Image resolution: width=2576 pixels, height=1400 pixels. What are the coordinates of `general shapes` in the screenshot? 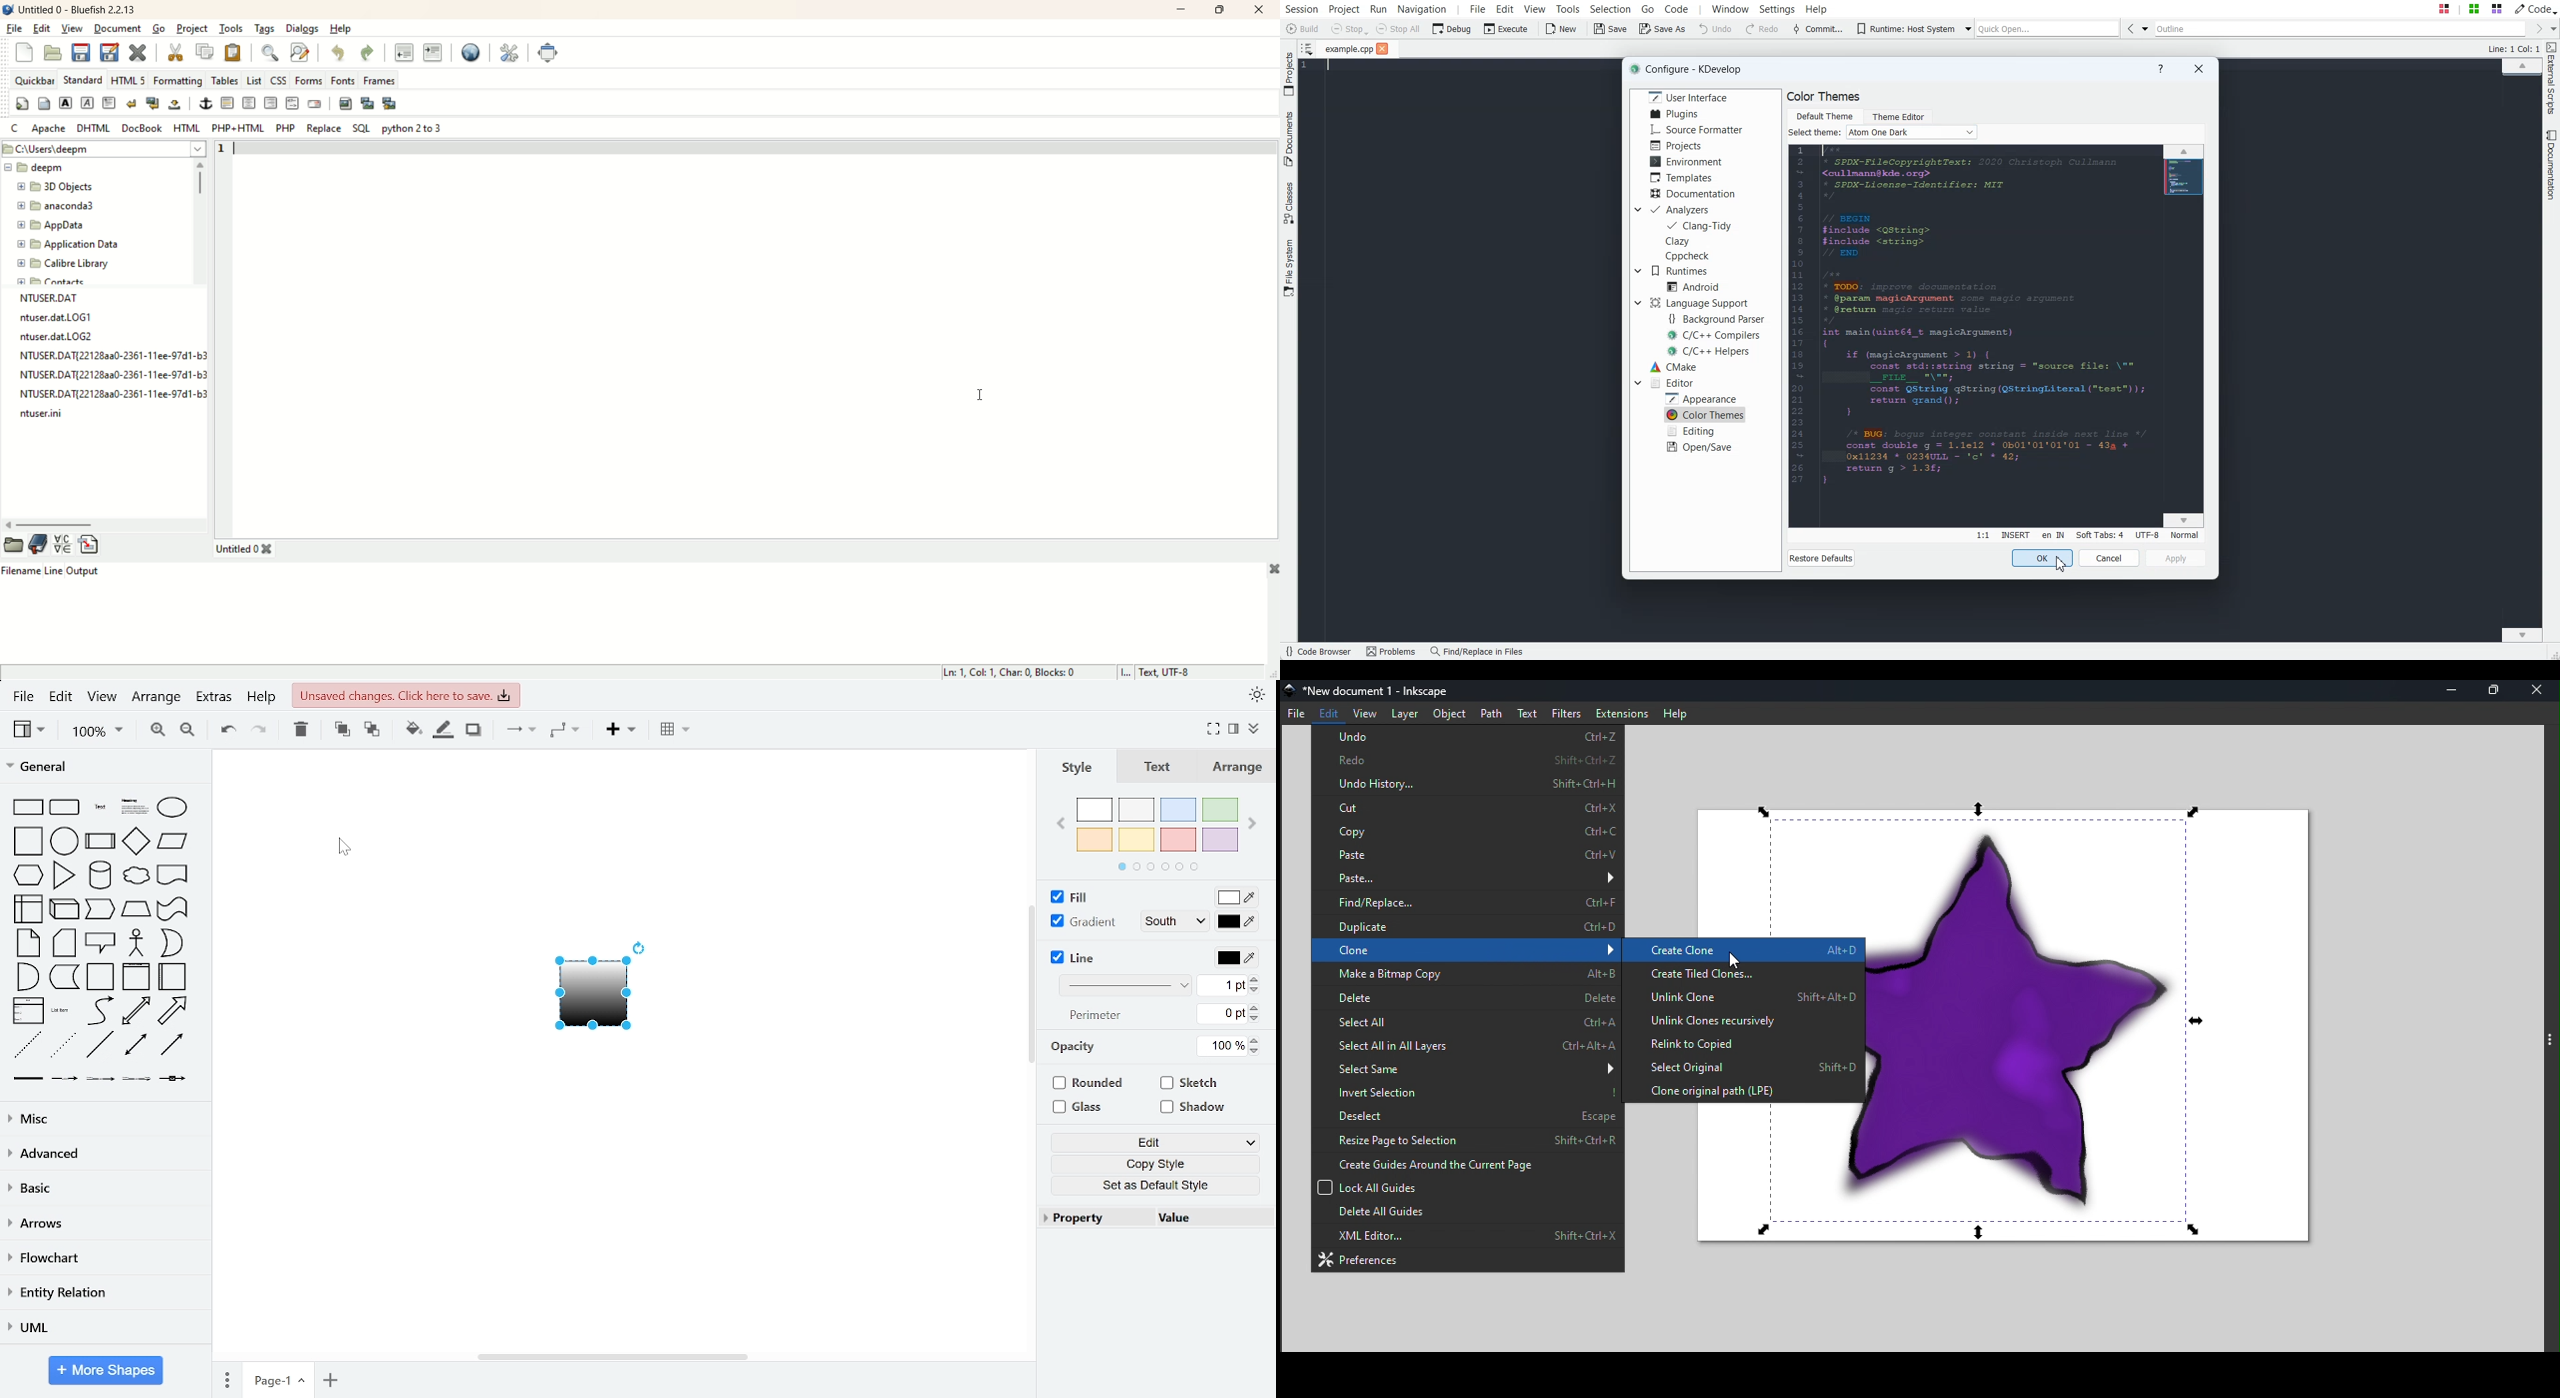 It's located at (27, 839).